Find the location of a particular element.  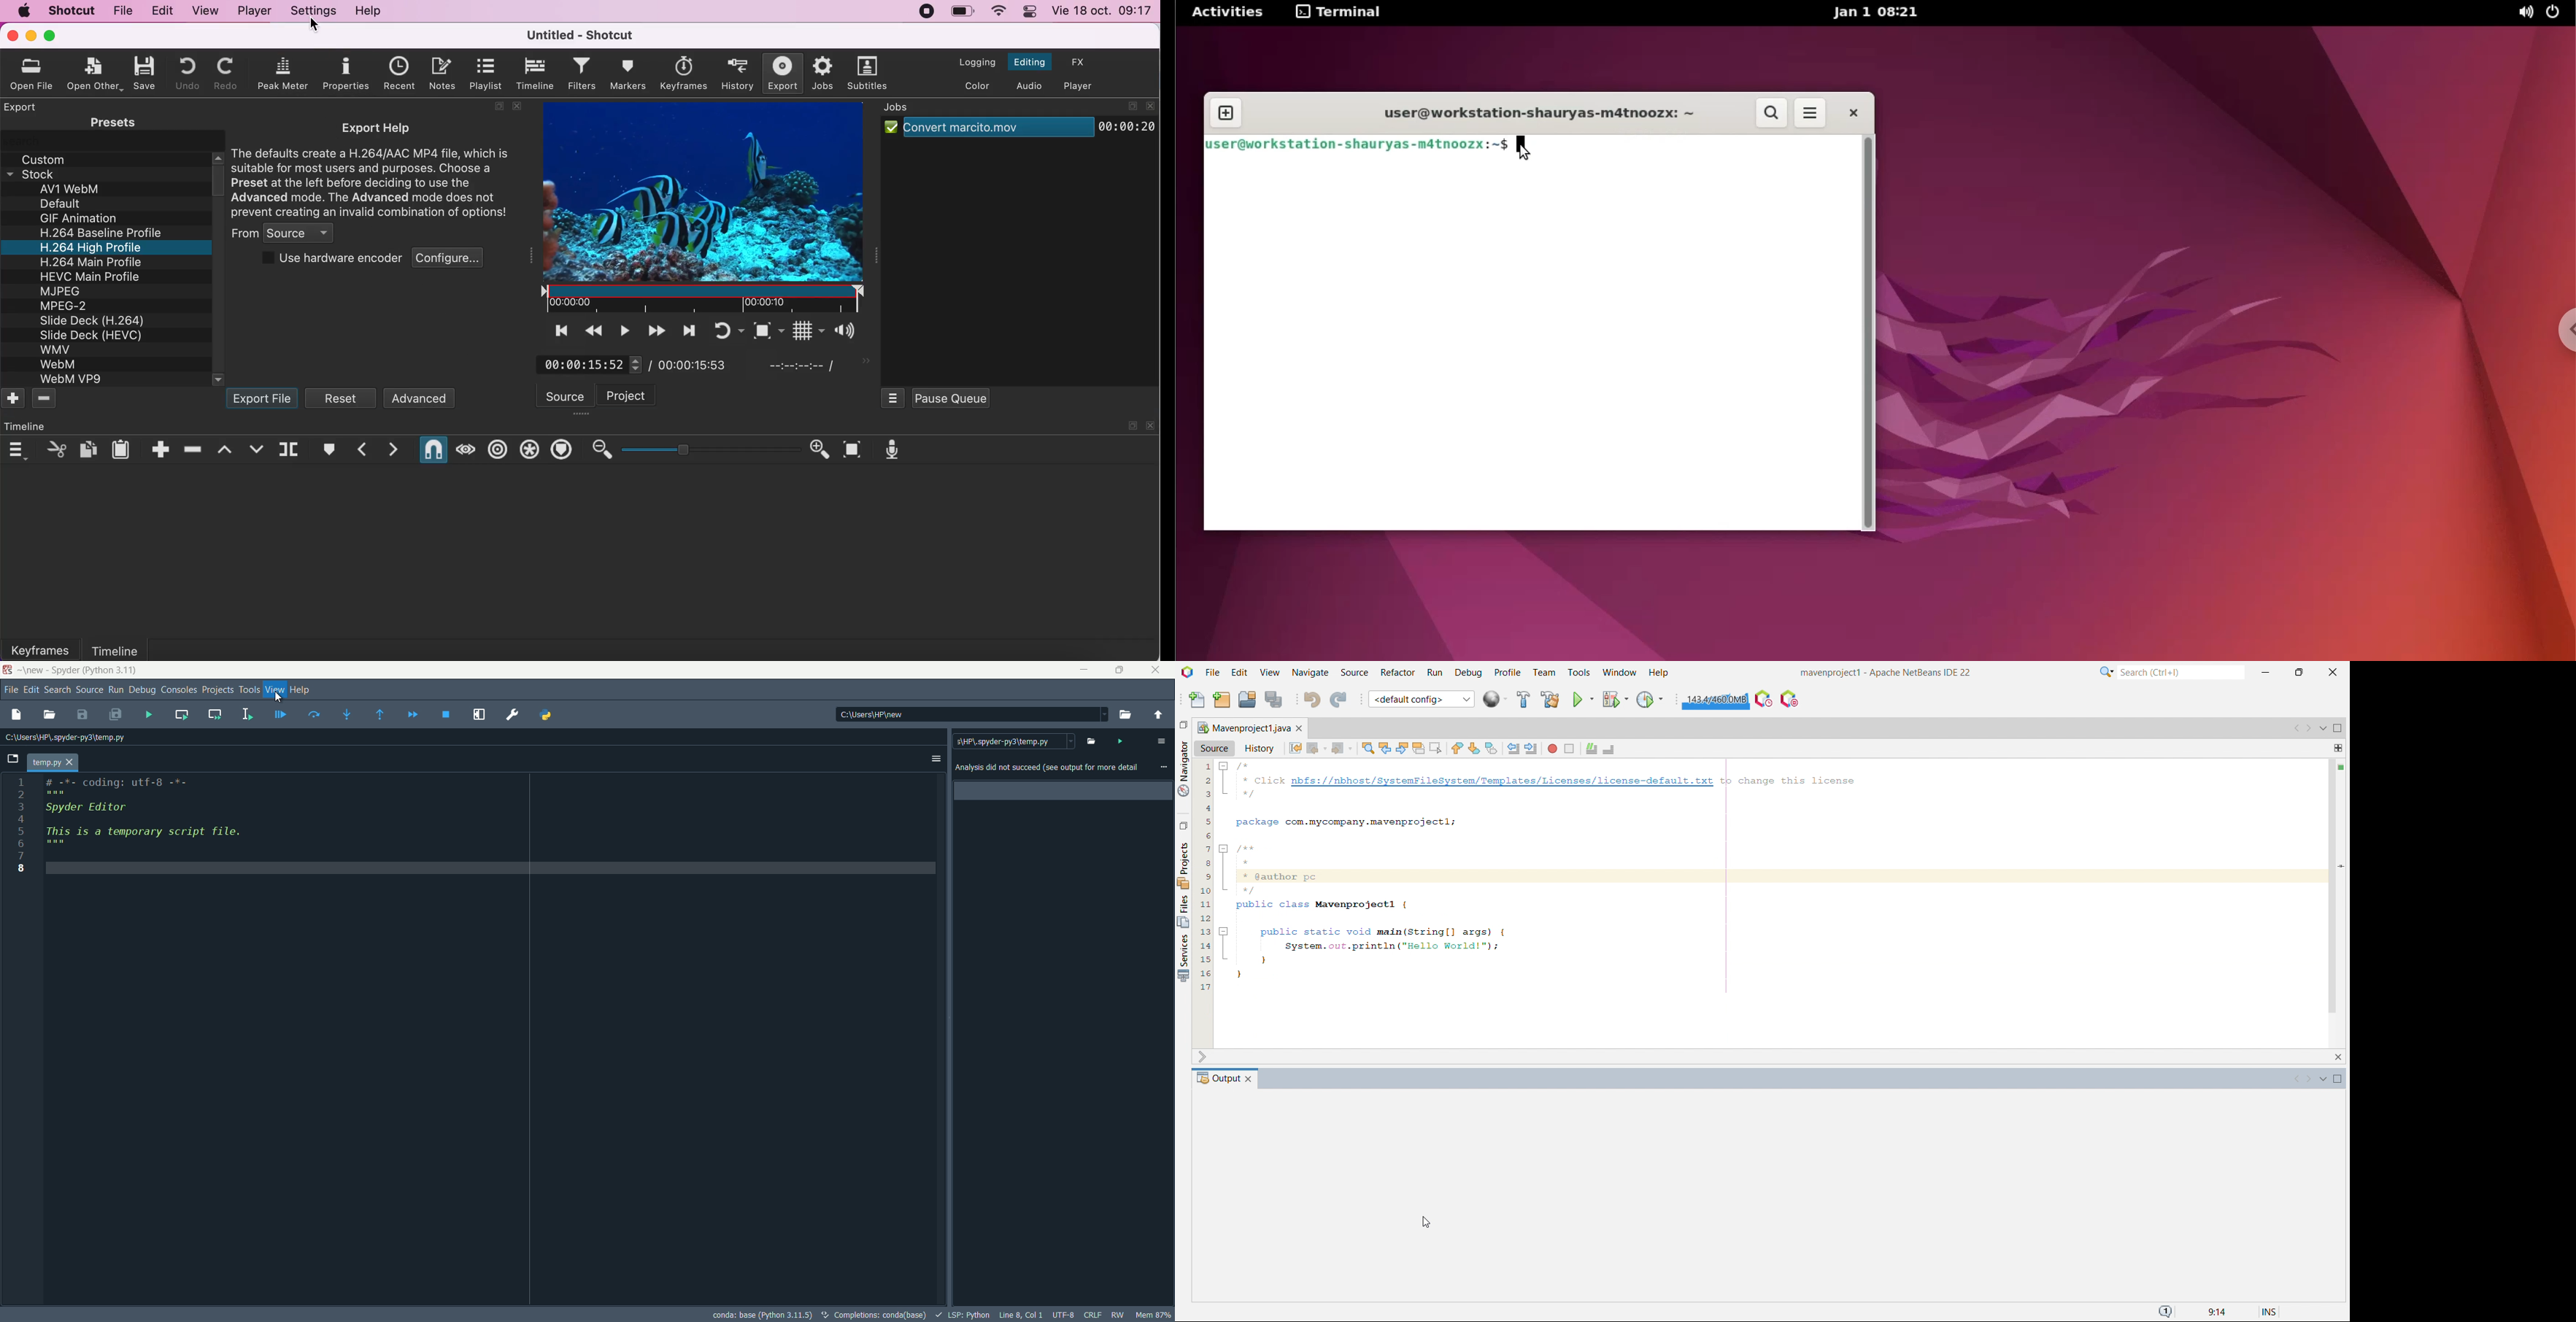

refactor is located at coordinates (1398, 673).